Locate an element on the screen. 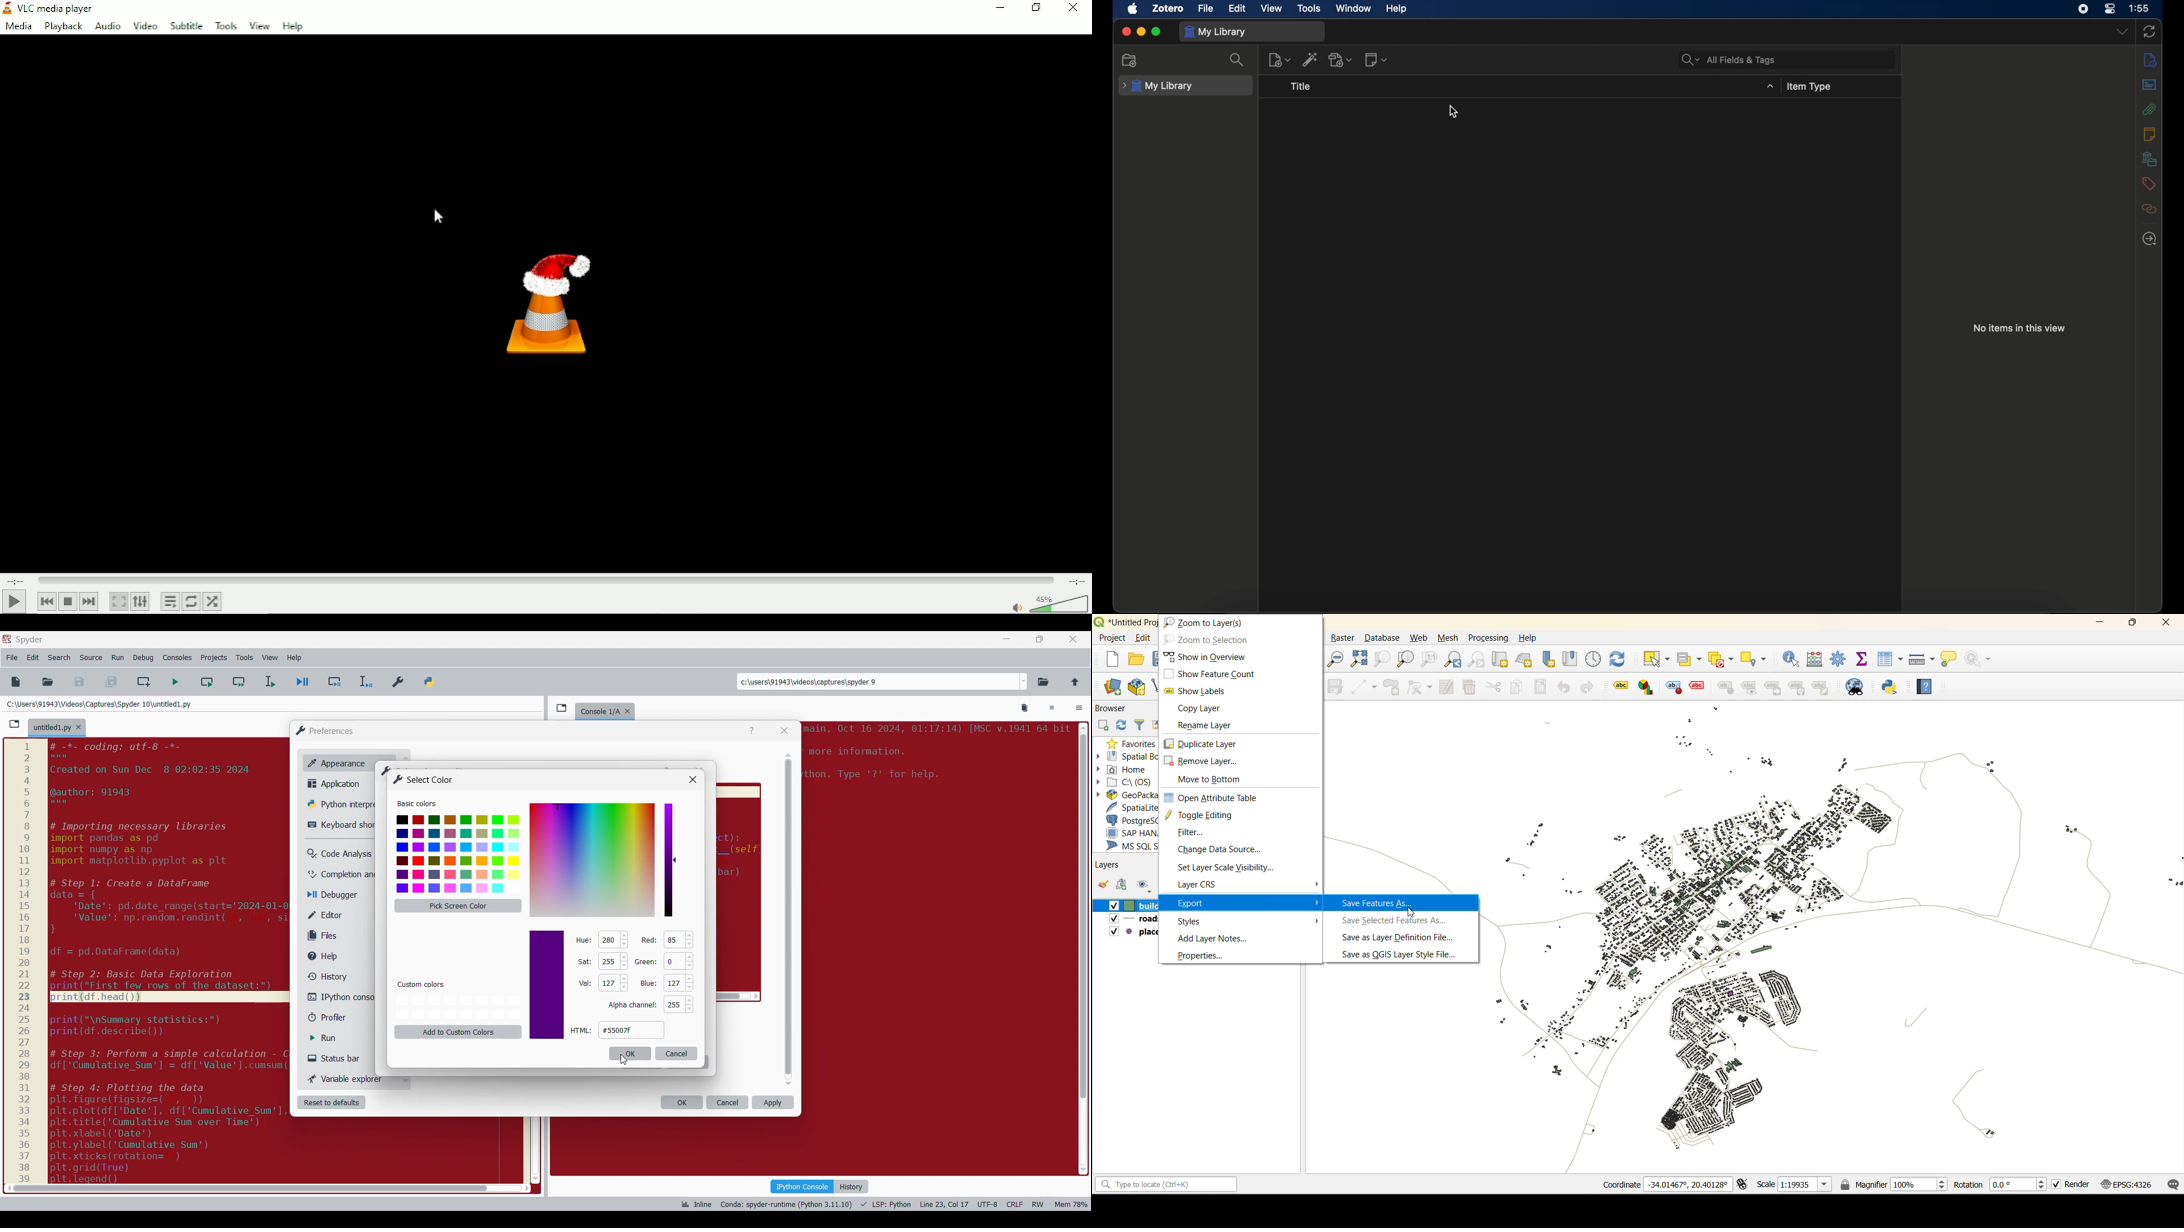  Close tab is located at coordinates (1073, 639).